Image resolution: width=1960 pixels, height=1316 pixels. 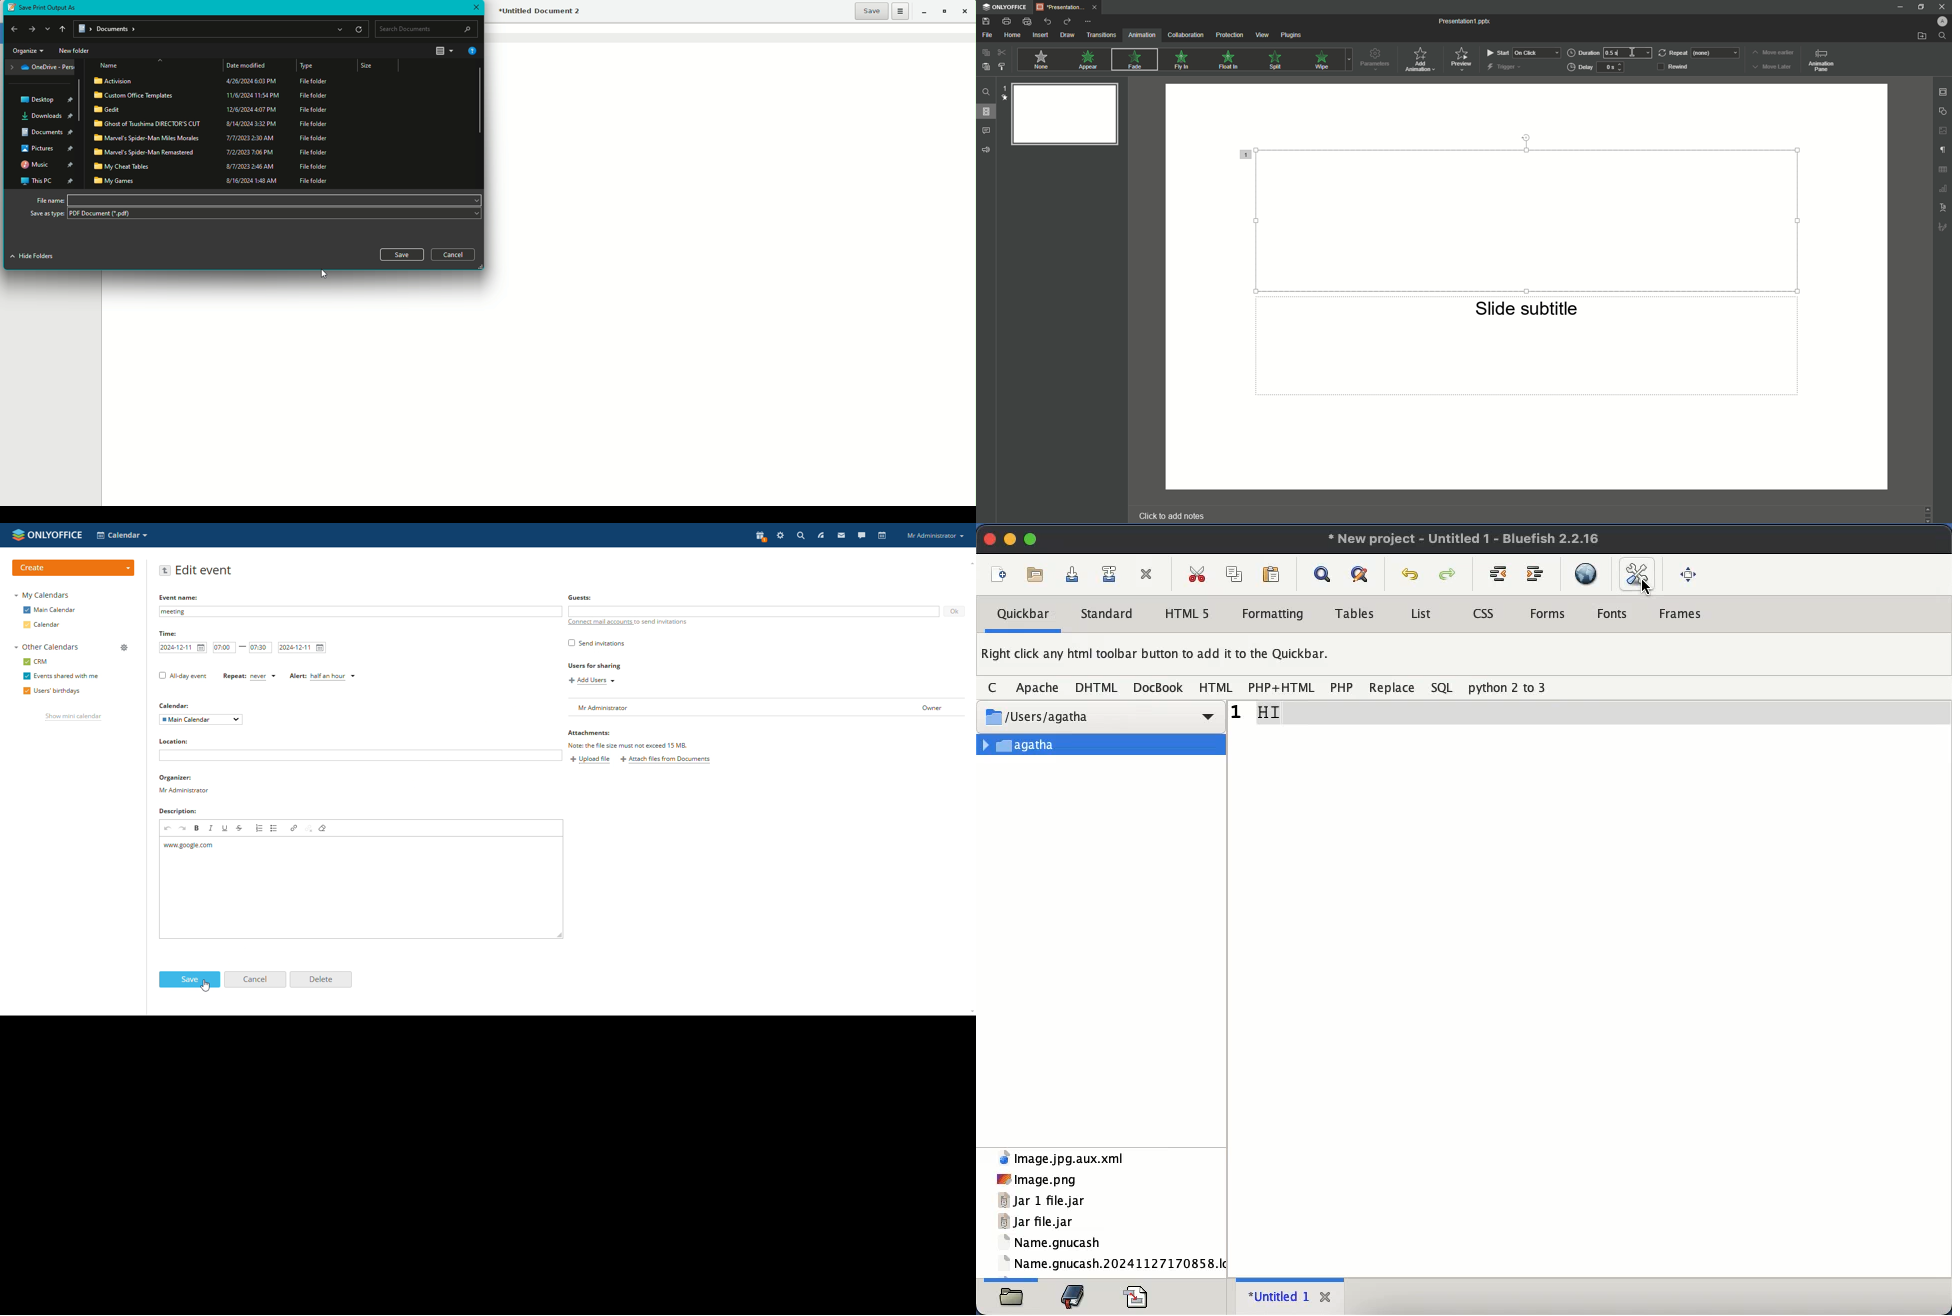 I want to click on Name, so click(x=110, y=65).